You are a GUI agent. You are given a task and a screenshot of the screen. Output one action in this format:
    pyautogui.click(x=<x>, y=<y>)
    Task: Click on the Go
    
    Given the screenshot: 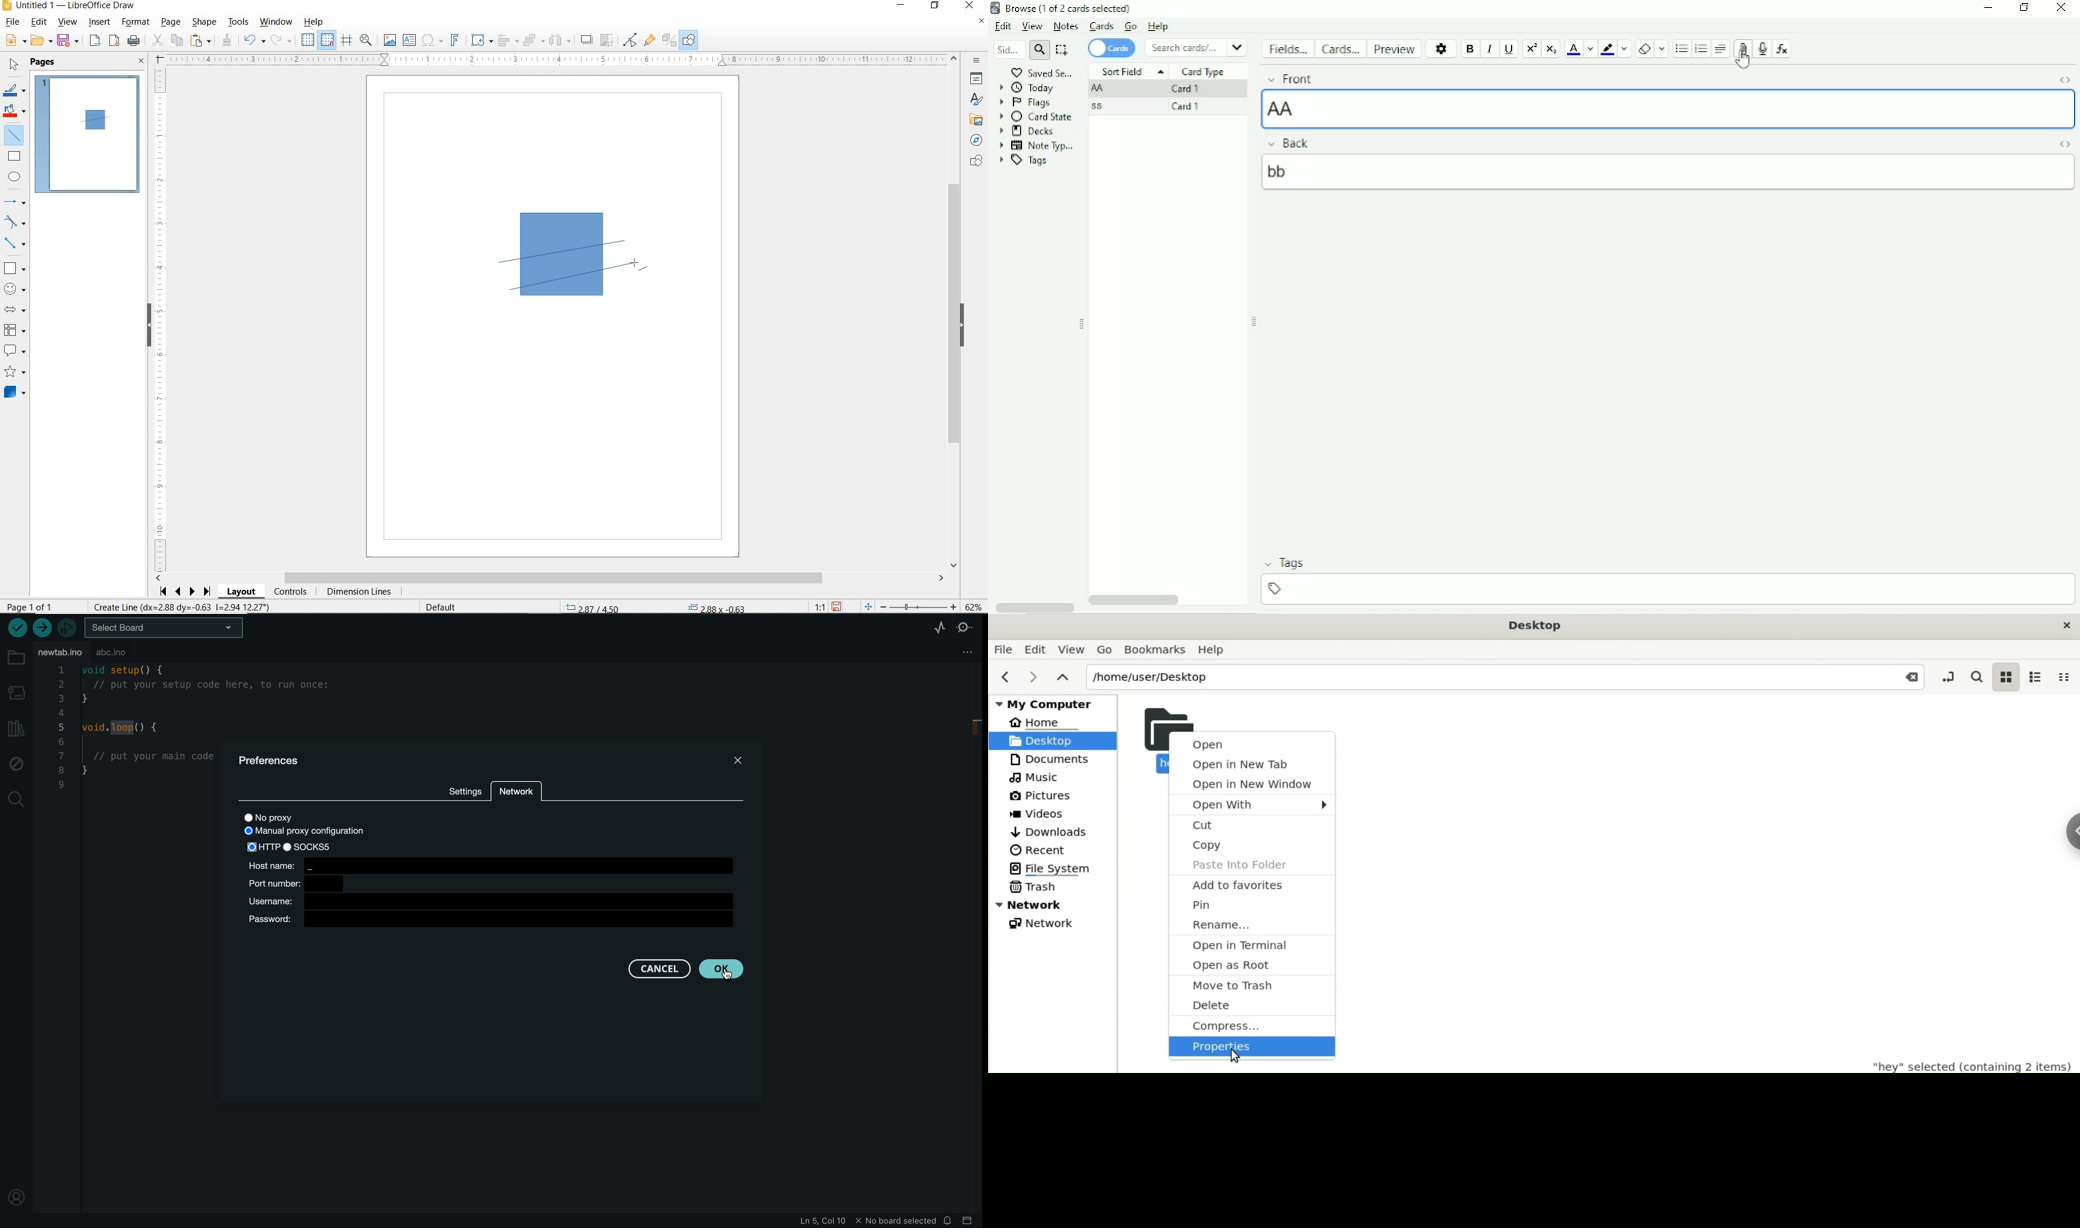 What is the action you would take?
    pyautogui.click(x=1130, y=25)
    